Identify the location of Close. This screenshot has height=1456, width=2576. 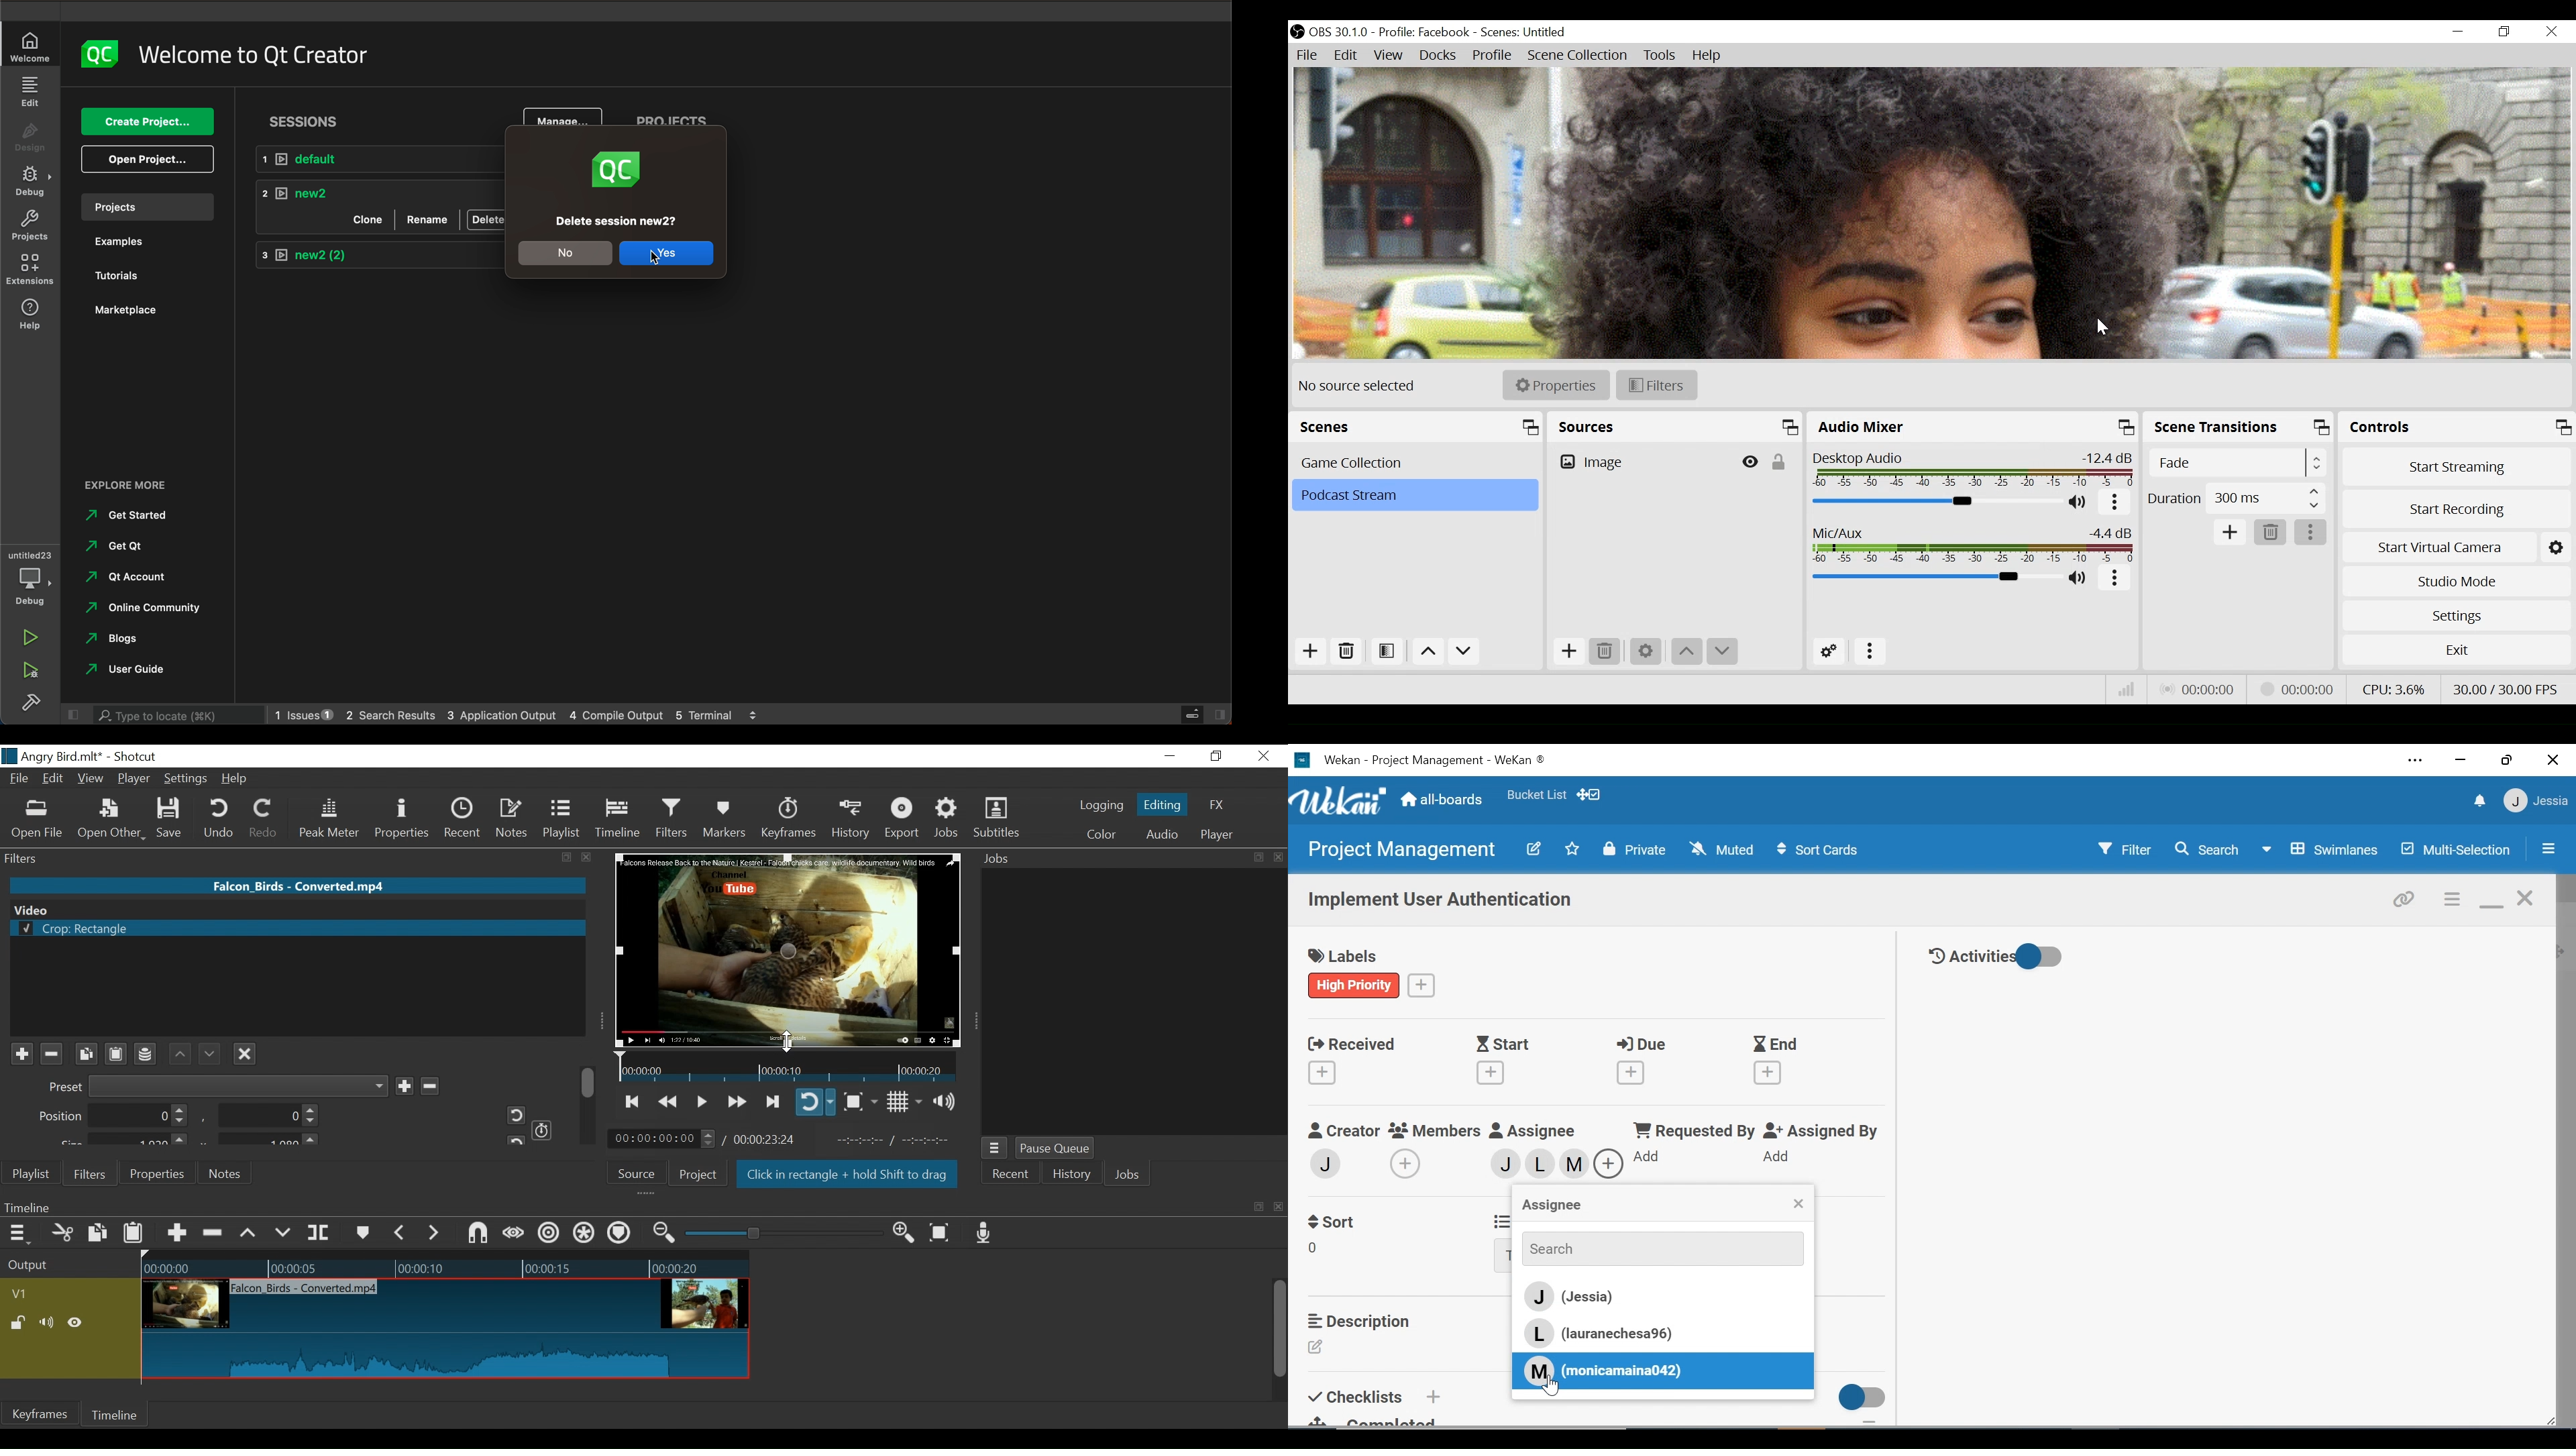
(245, 1052).